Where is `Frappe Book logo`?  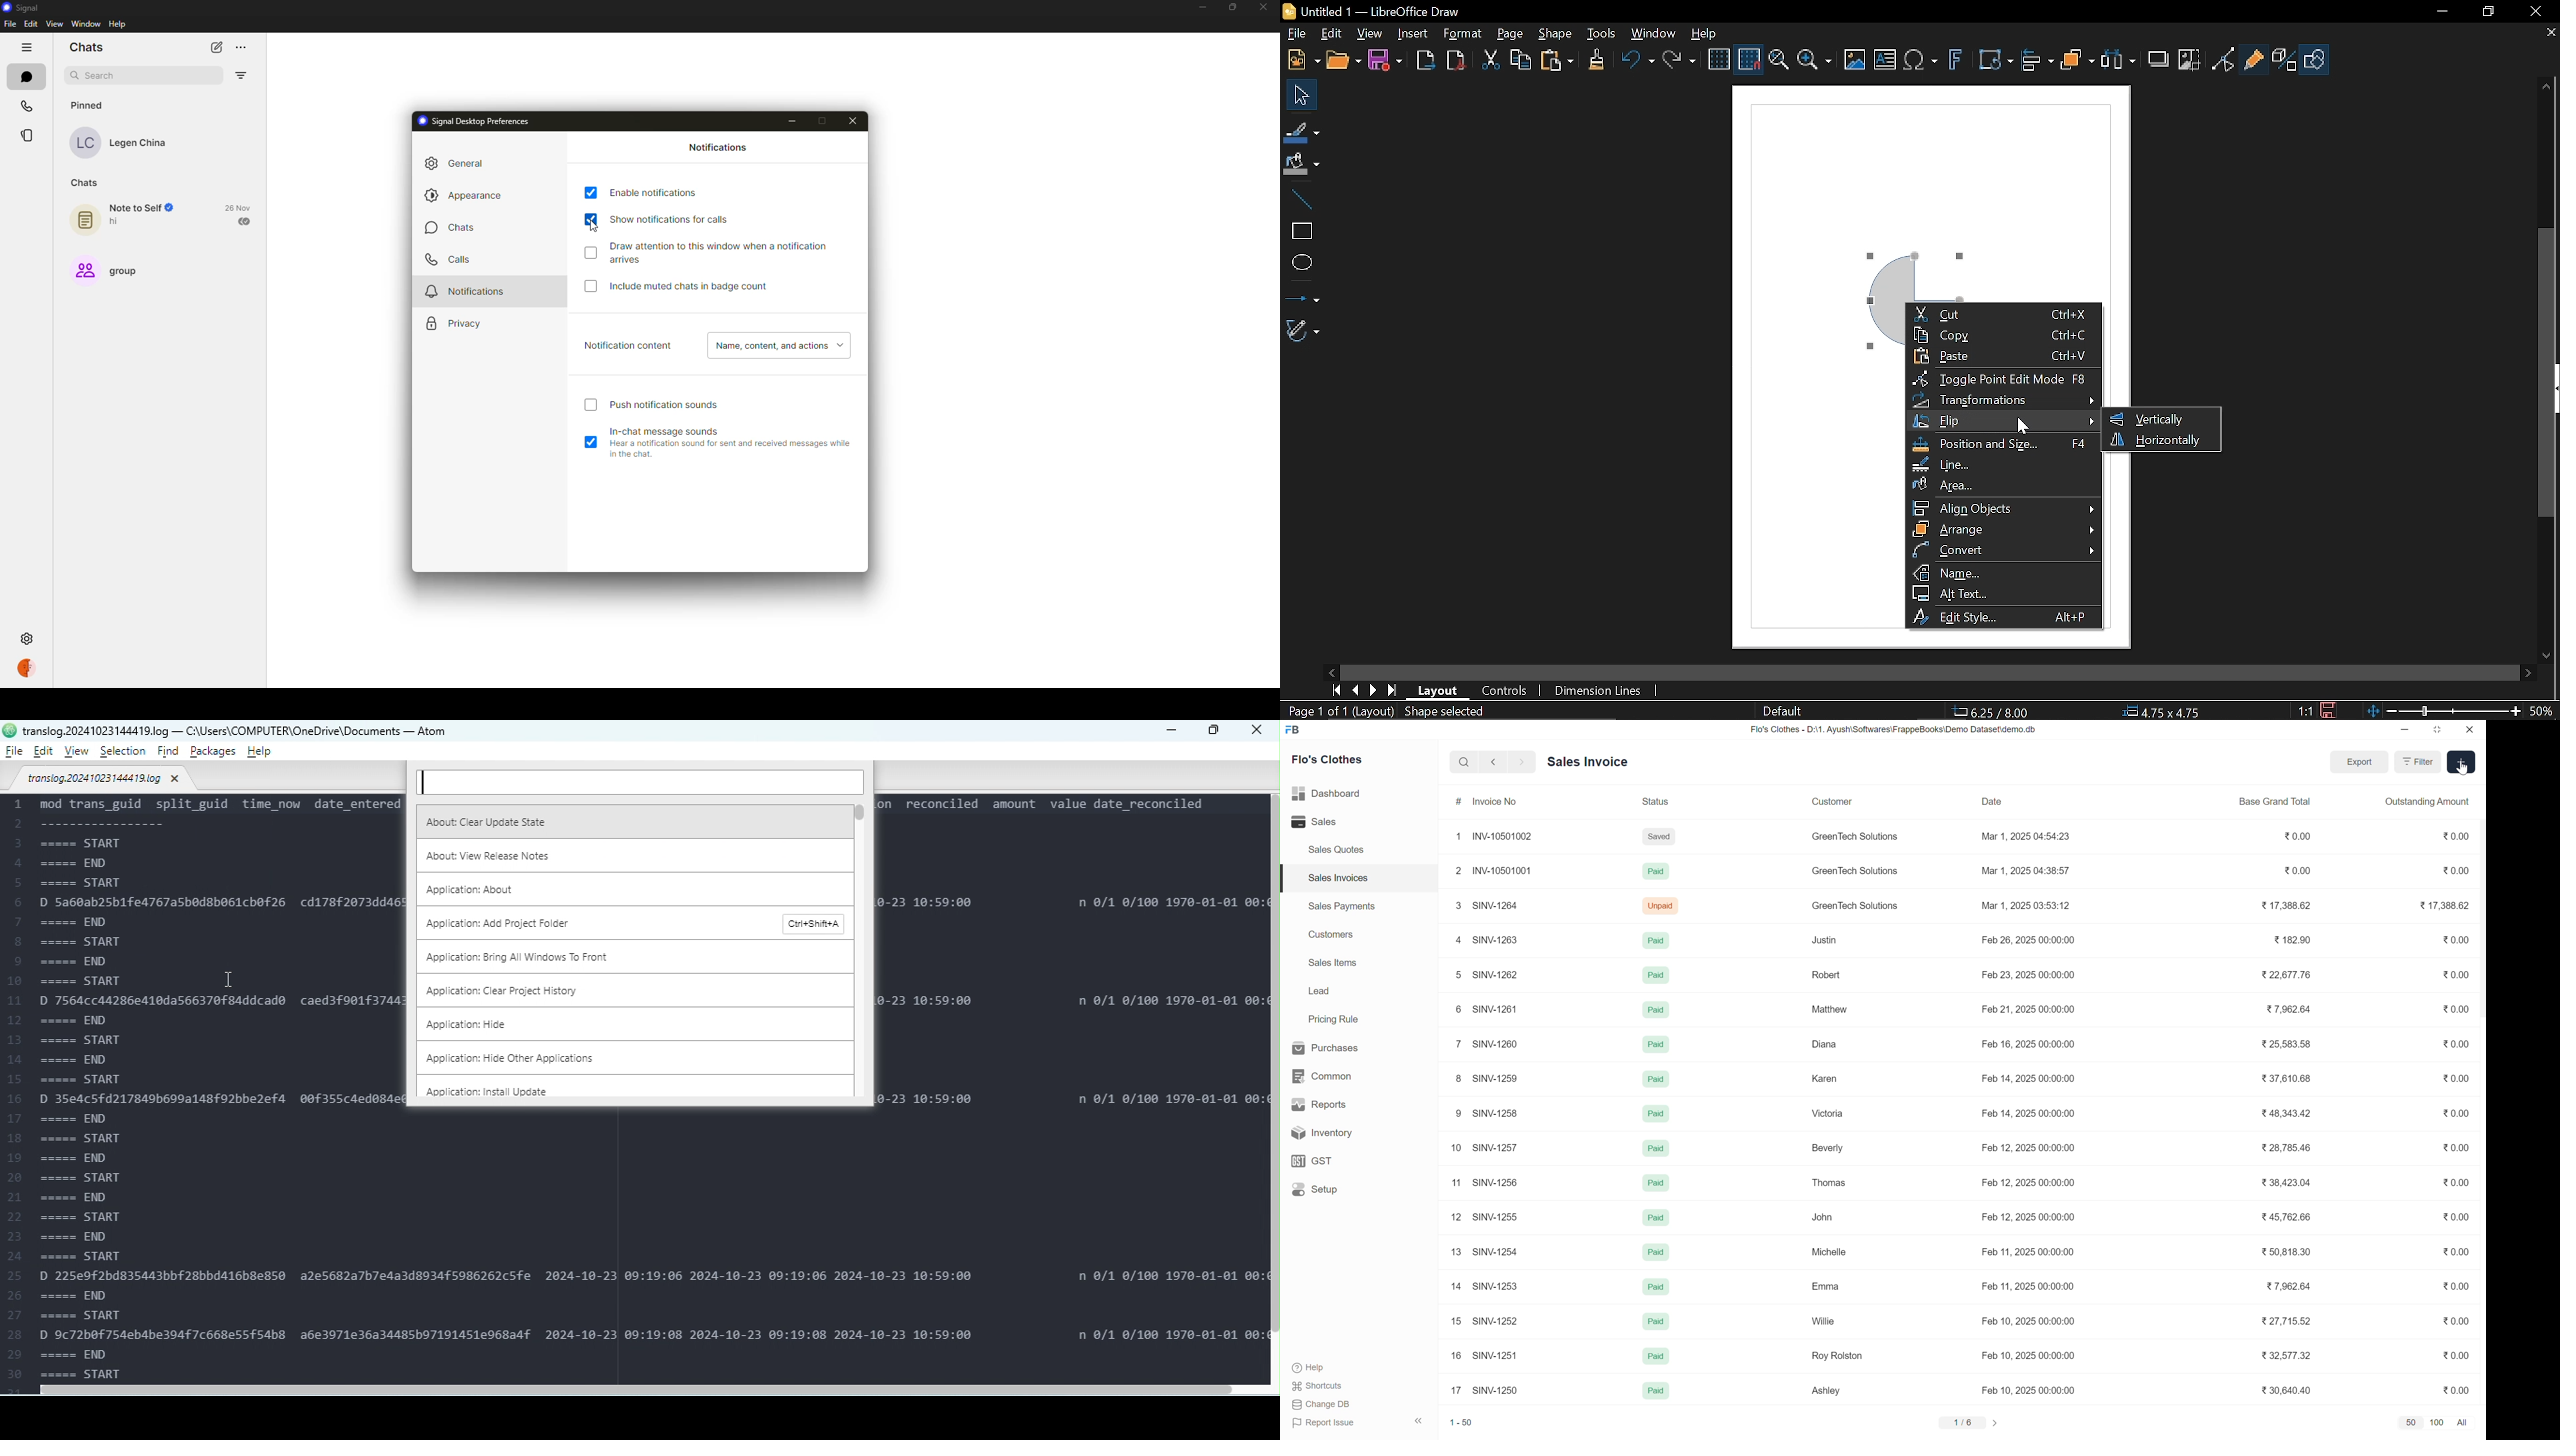 Frappe Book logo is located at coordinates (1296, 731).